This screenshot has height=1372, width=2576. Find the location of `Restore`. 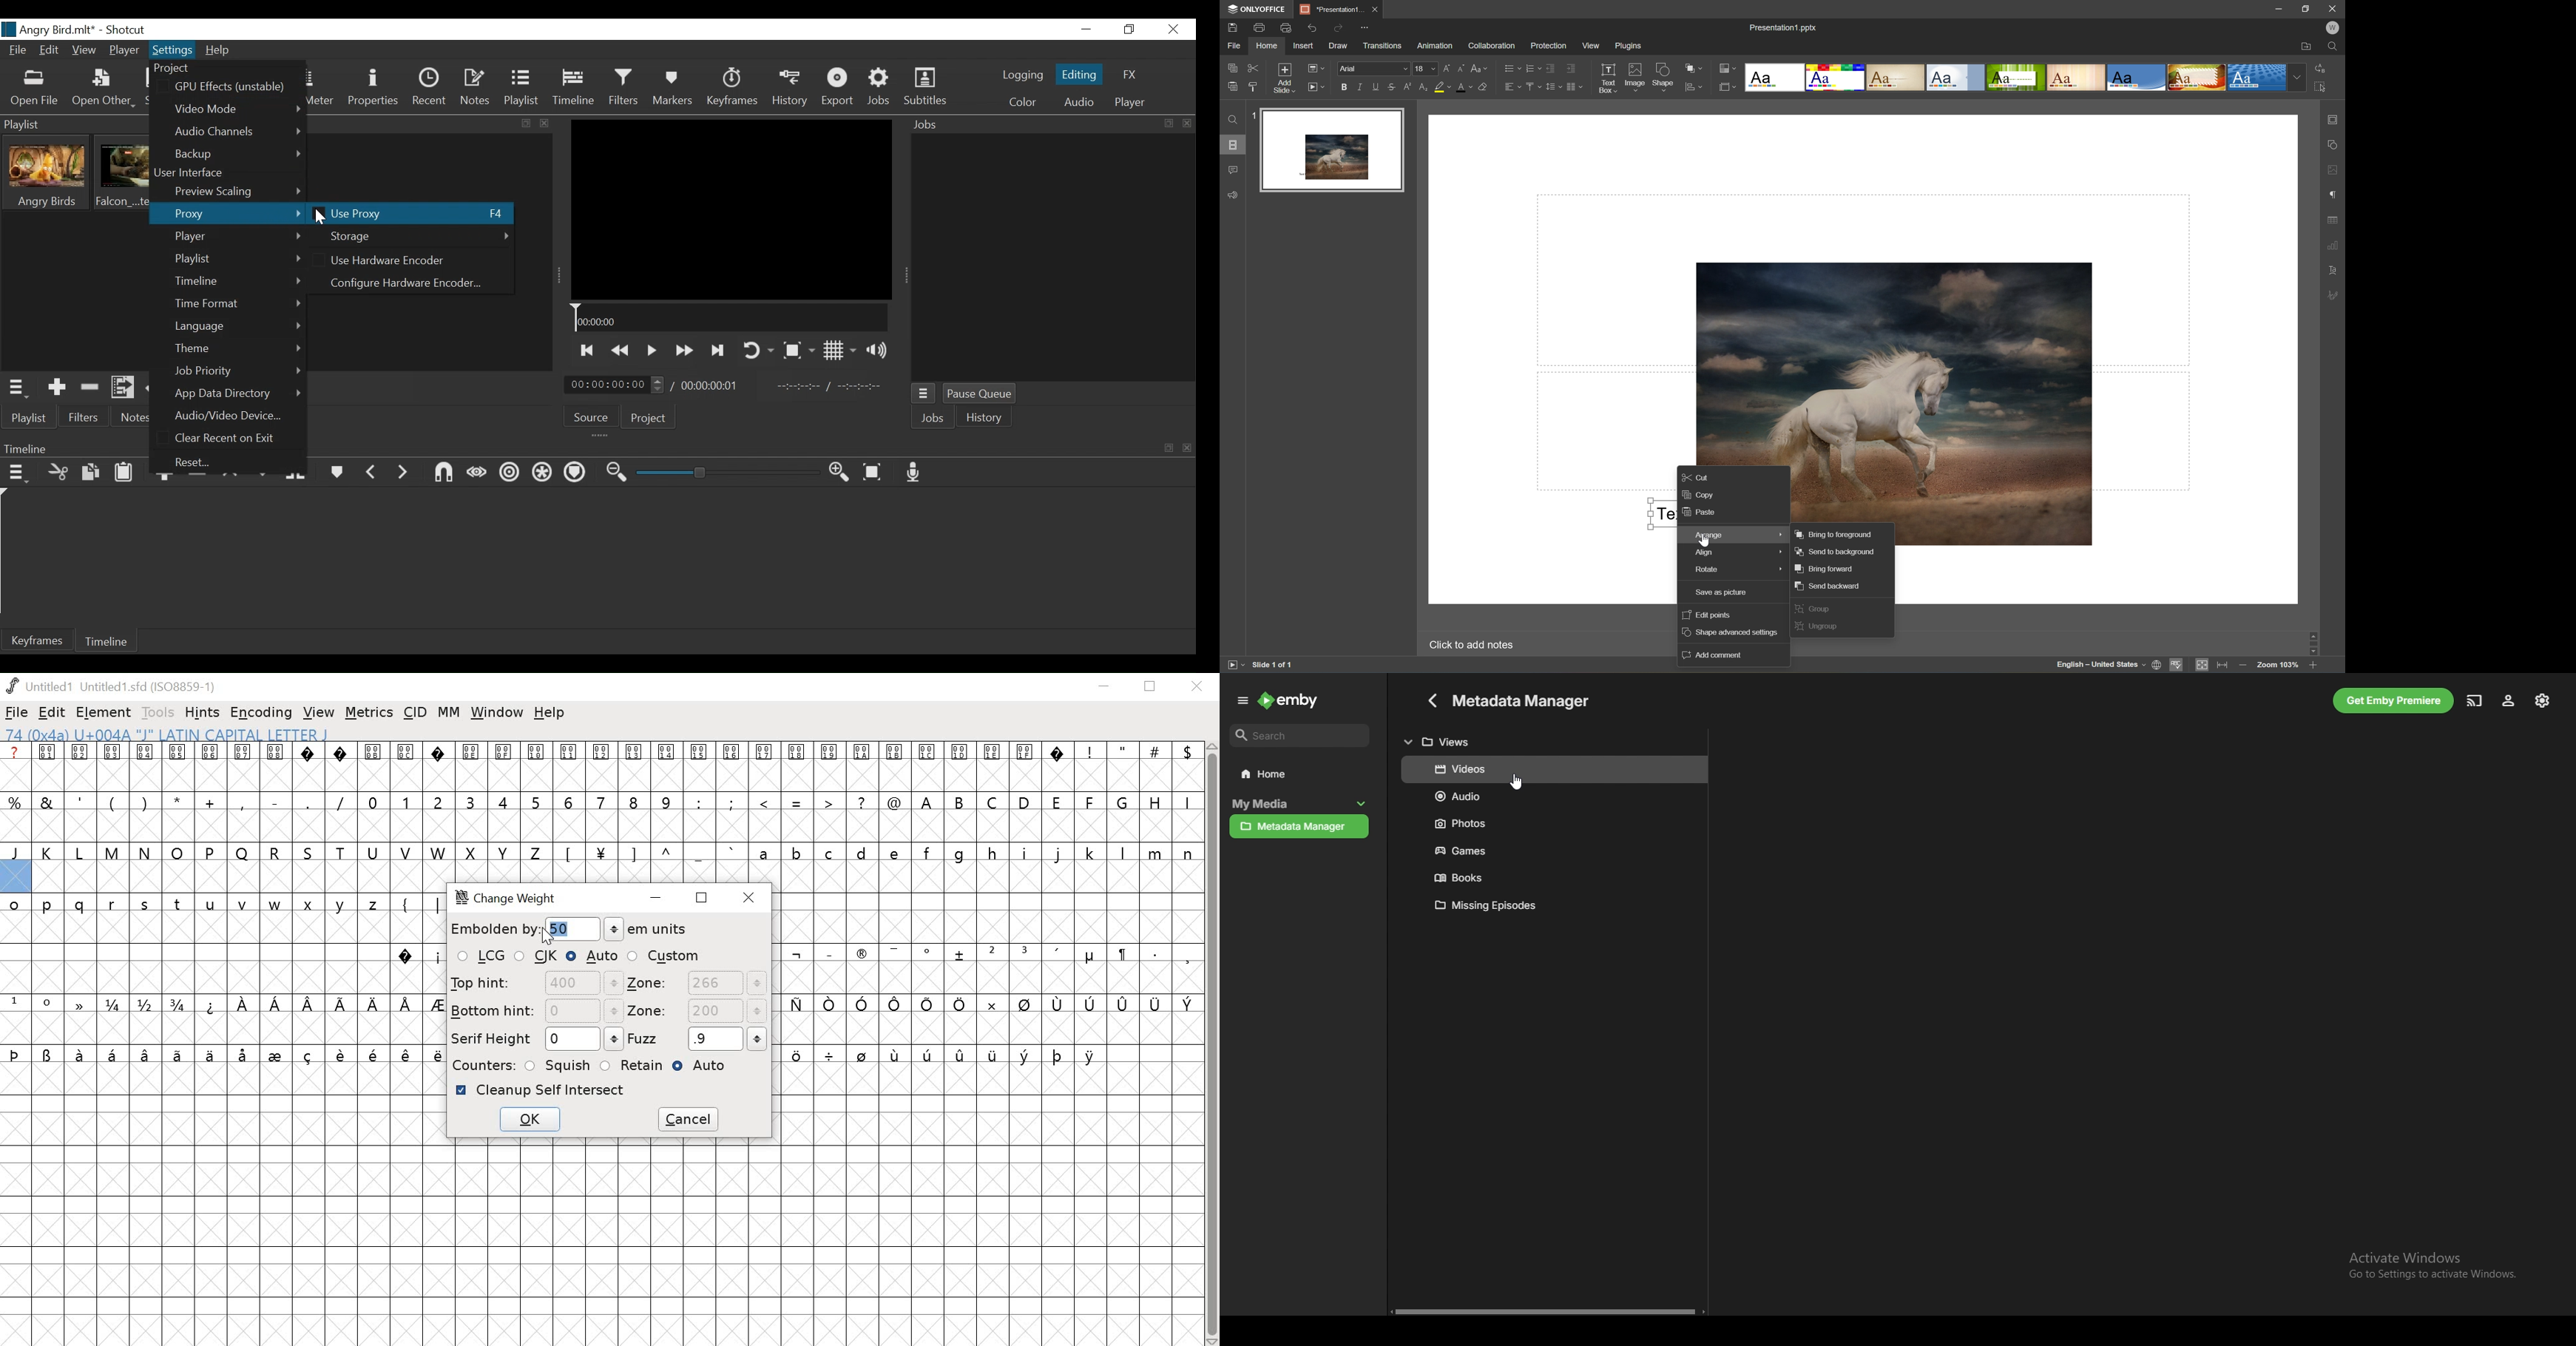

Restore is located at coordinates (1128, 29).